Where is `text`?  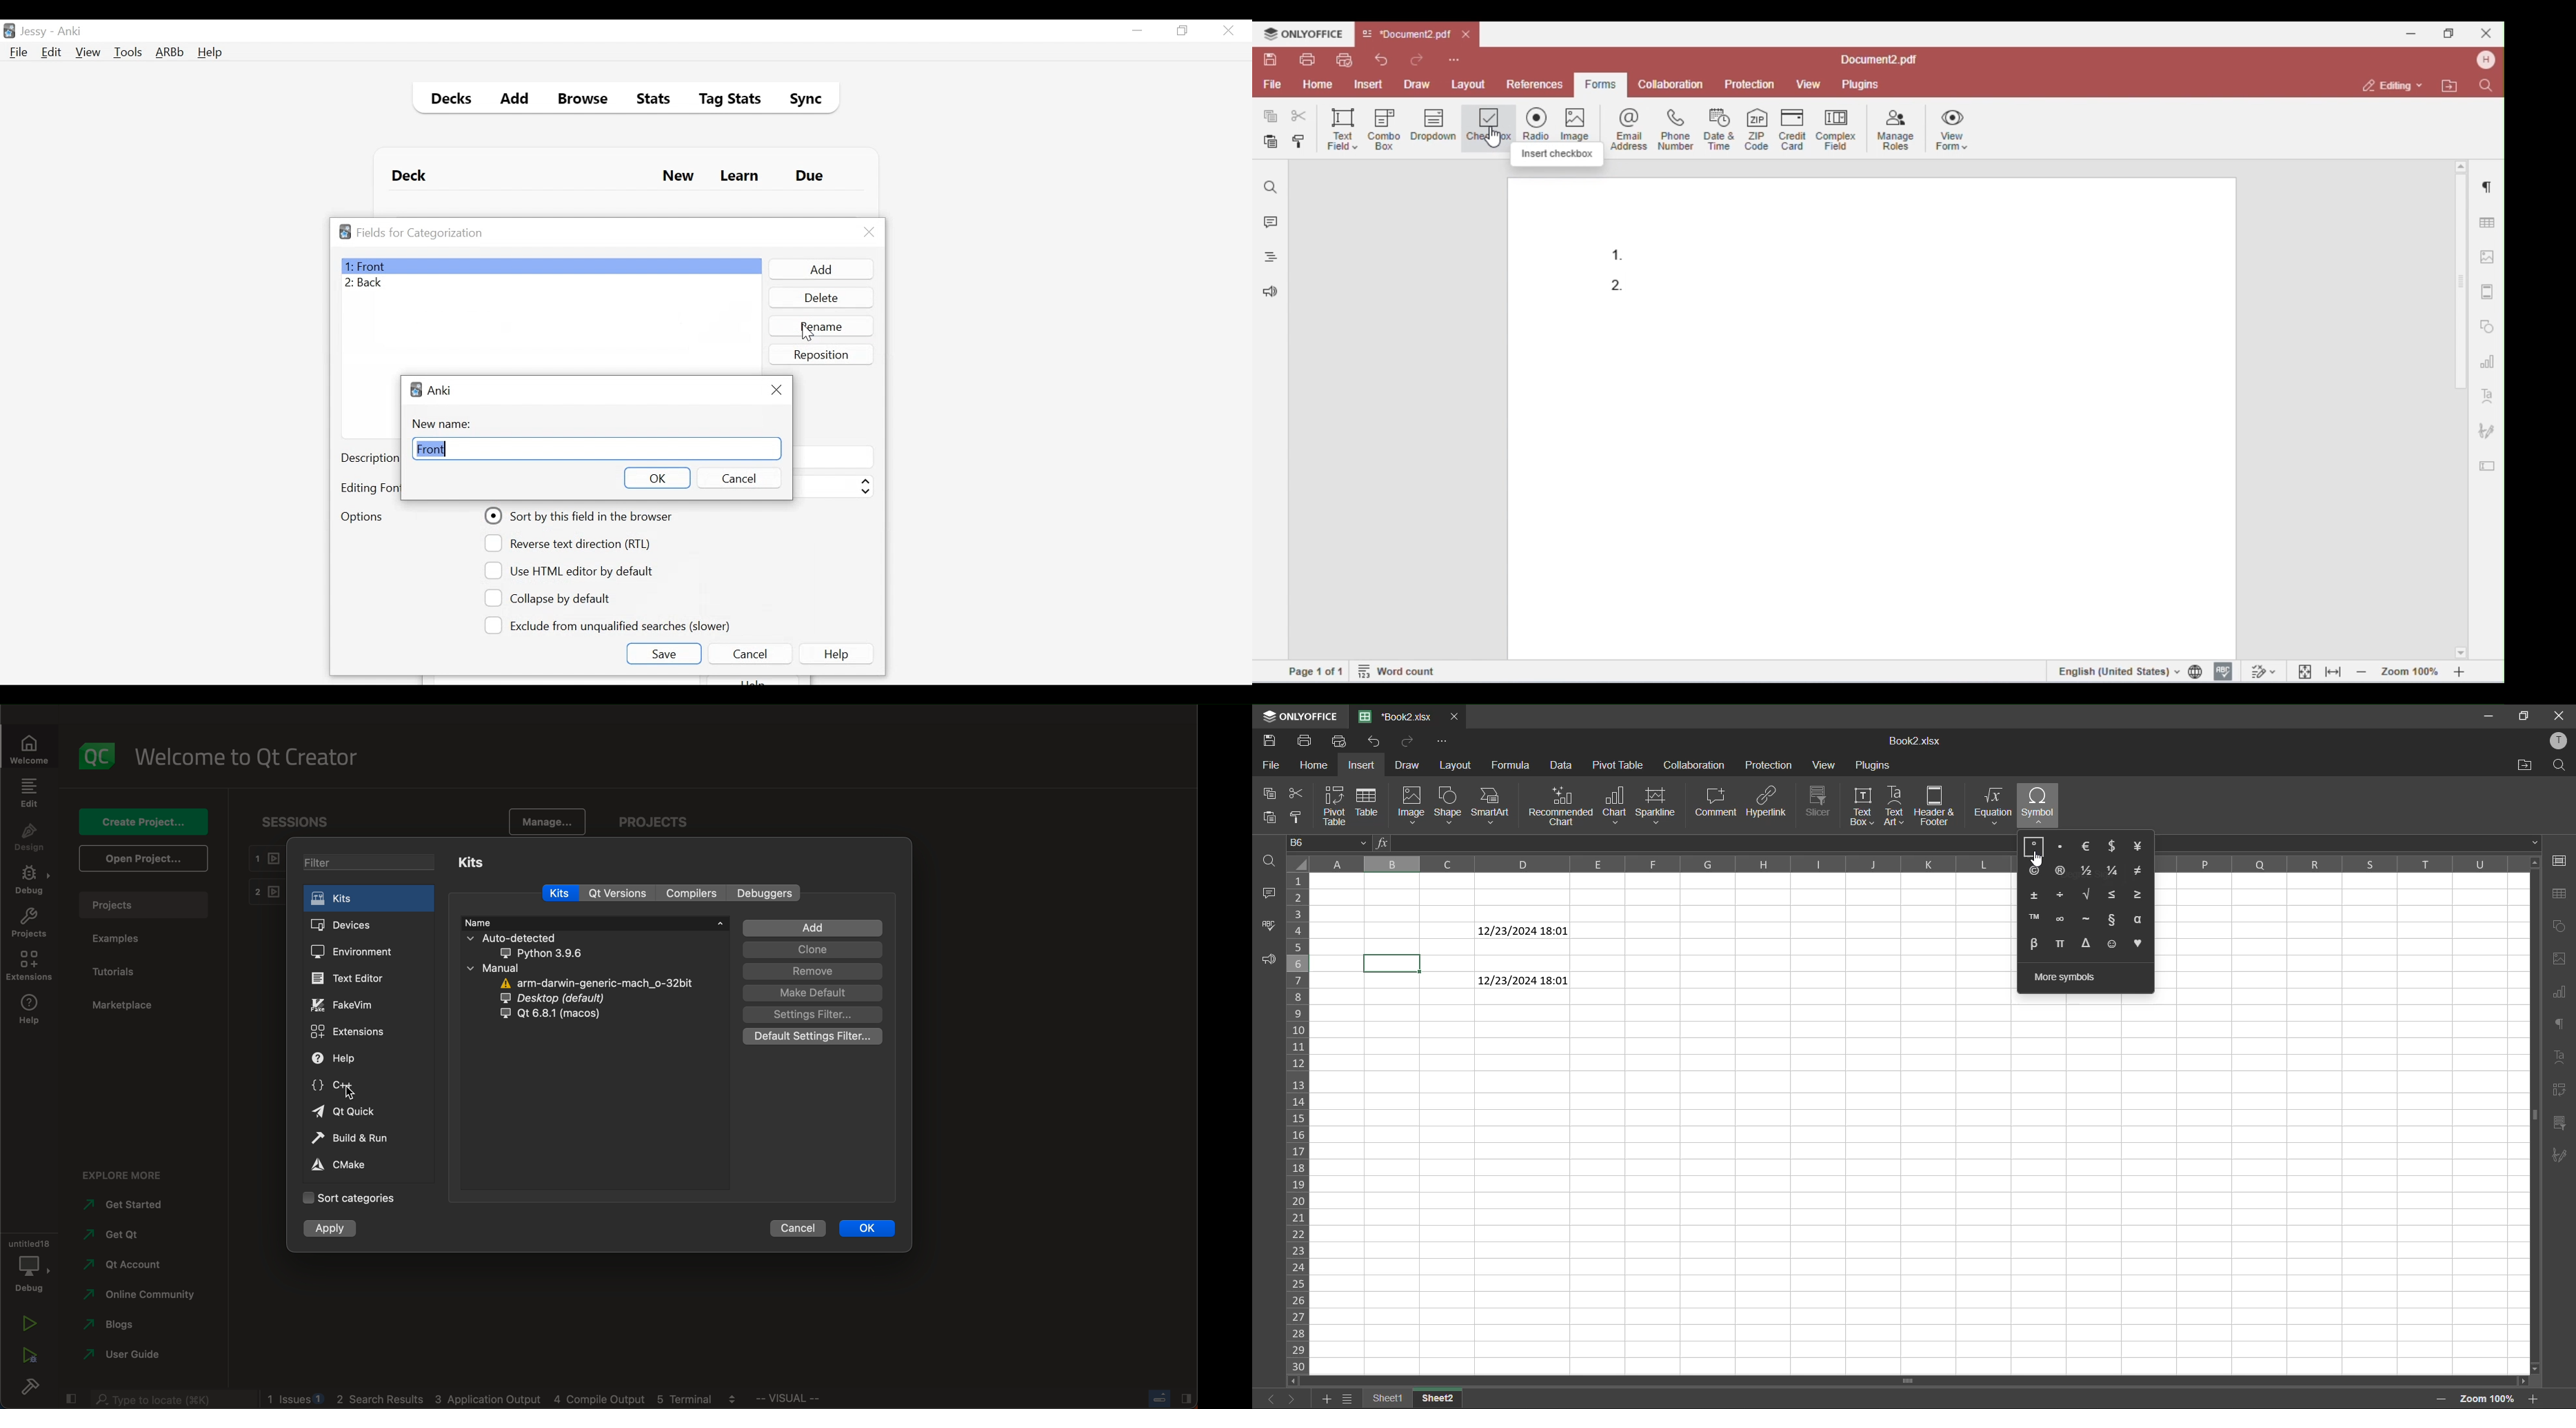
text is located at coordinates (2563, 1057).